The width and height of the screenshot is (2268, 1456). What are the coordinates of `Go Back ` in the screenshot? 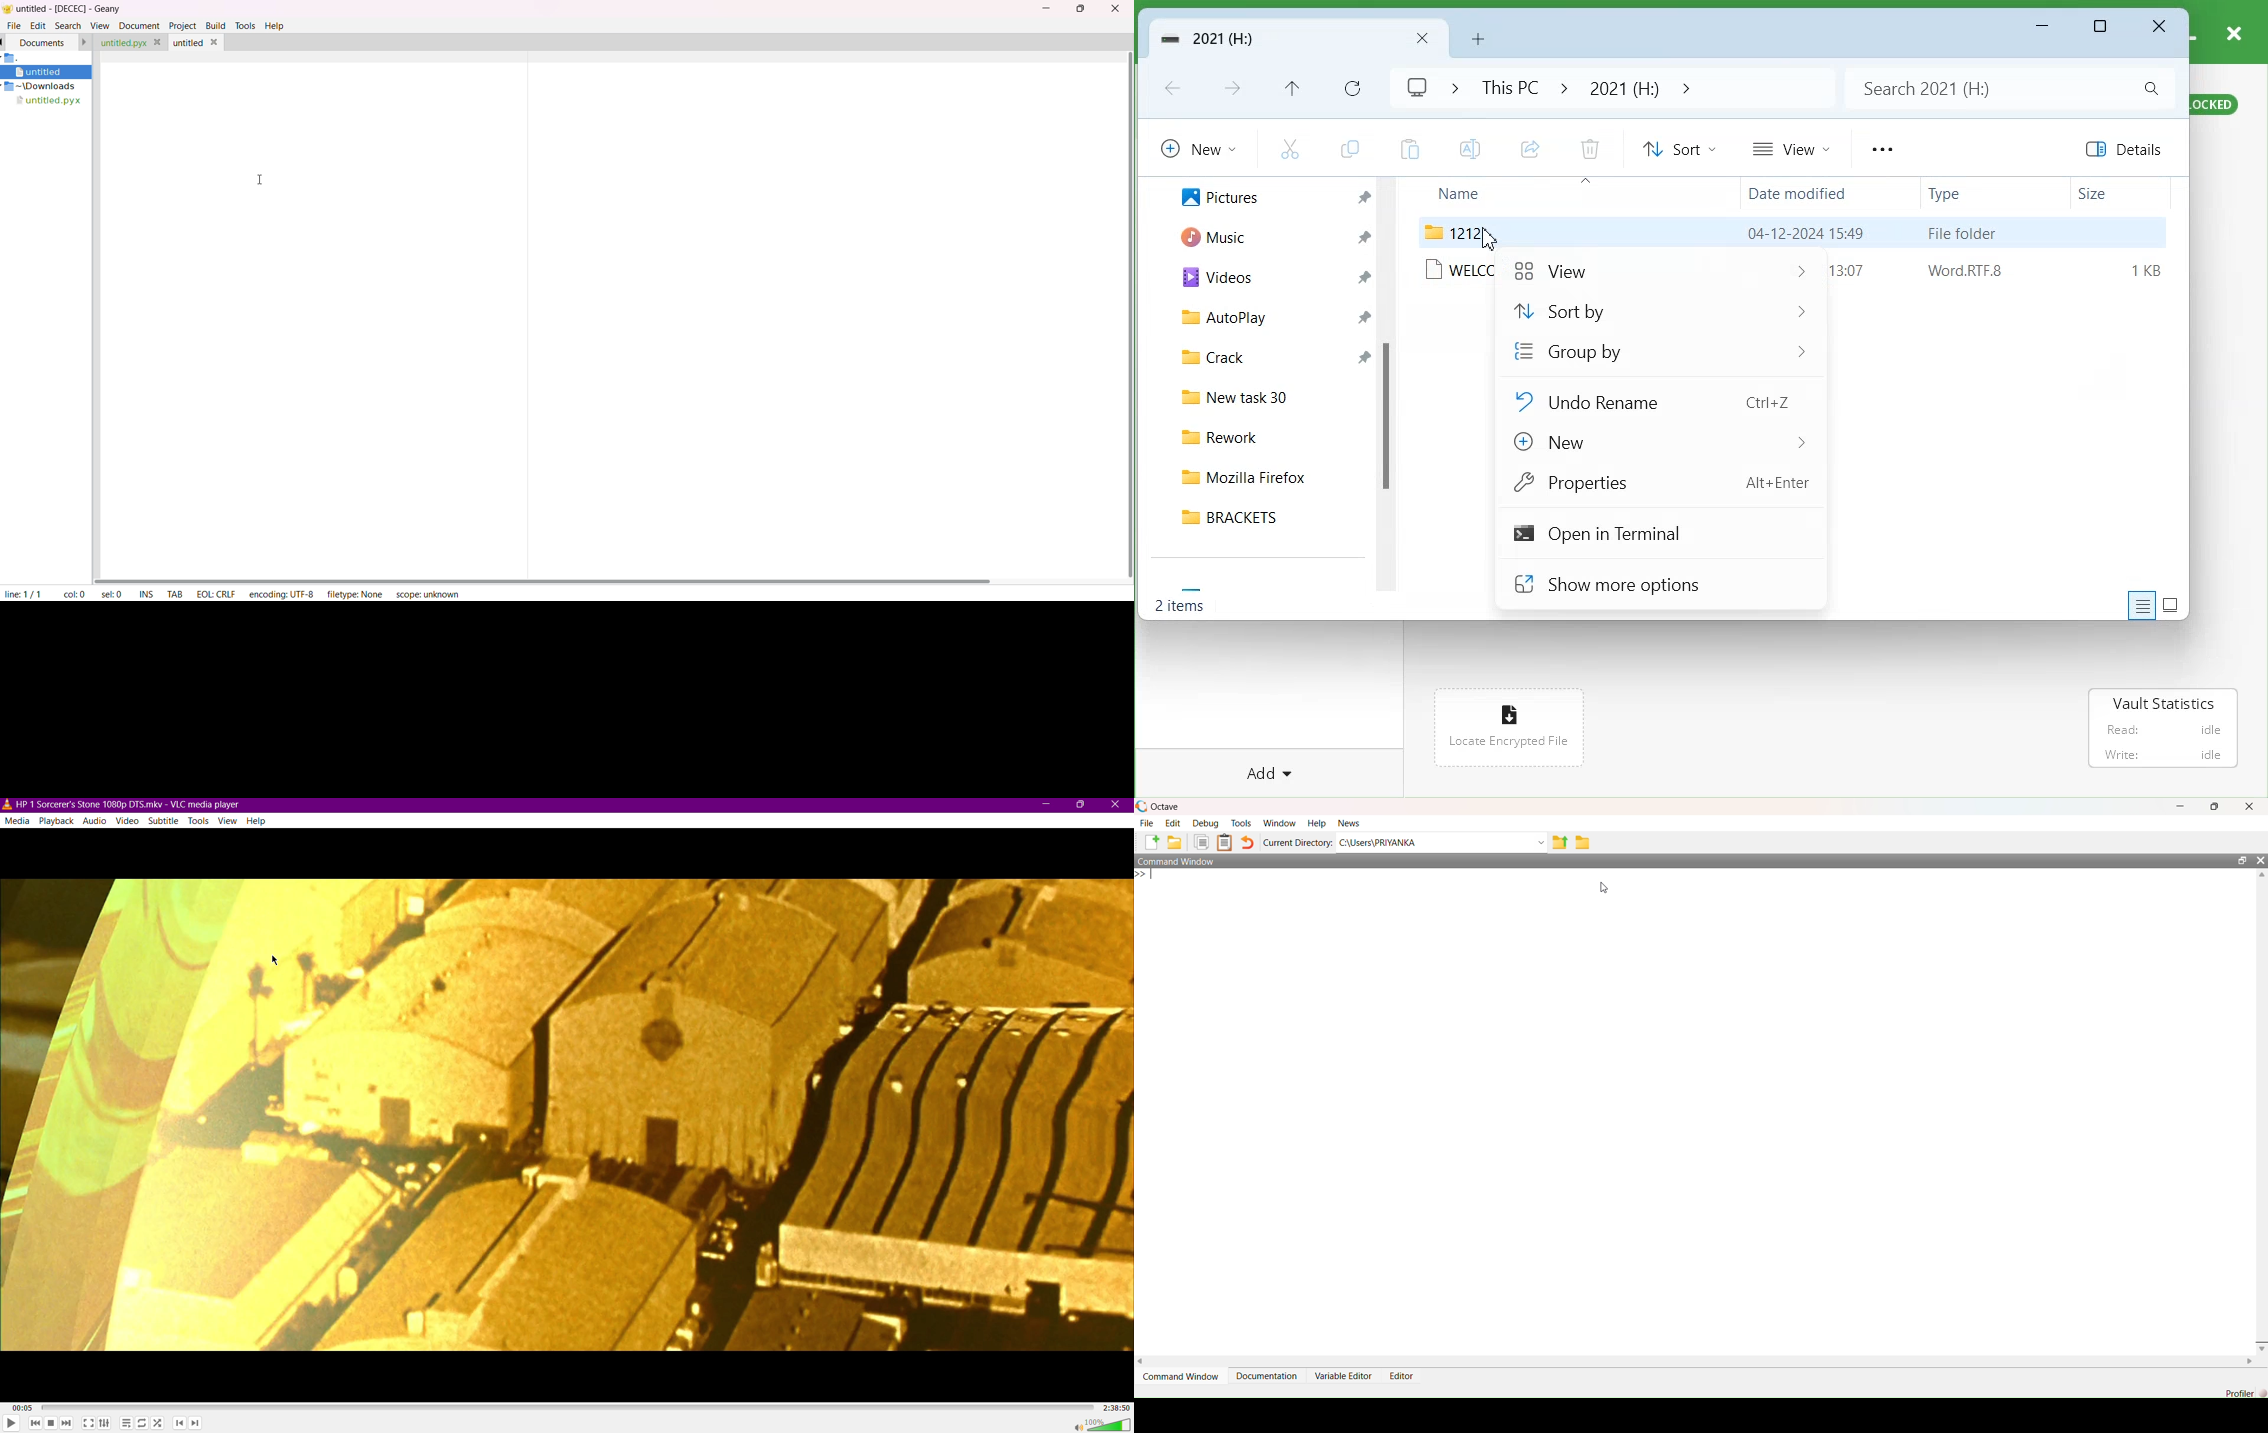 It's located at (1175, 89).